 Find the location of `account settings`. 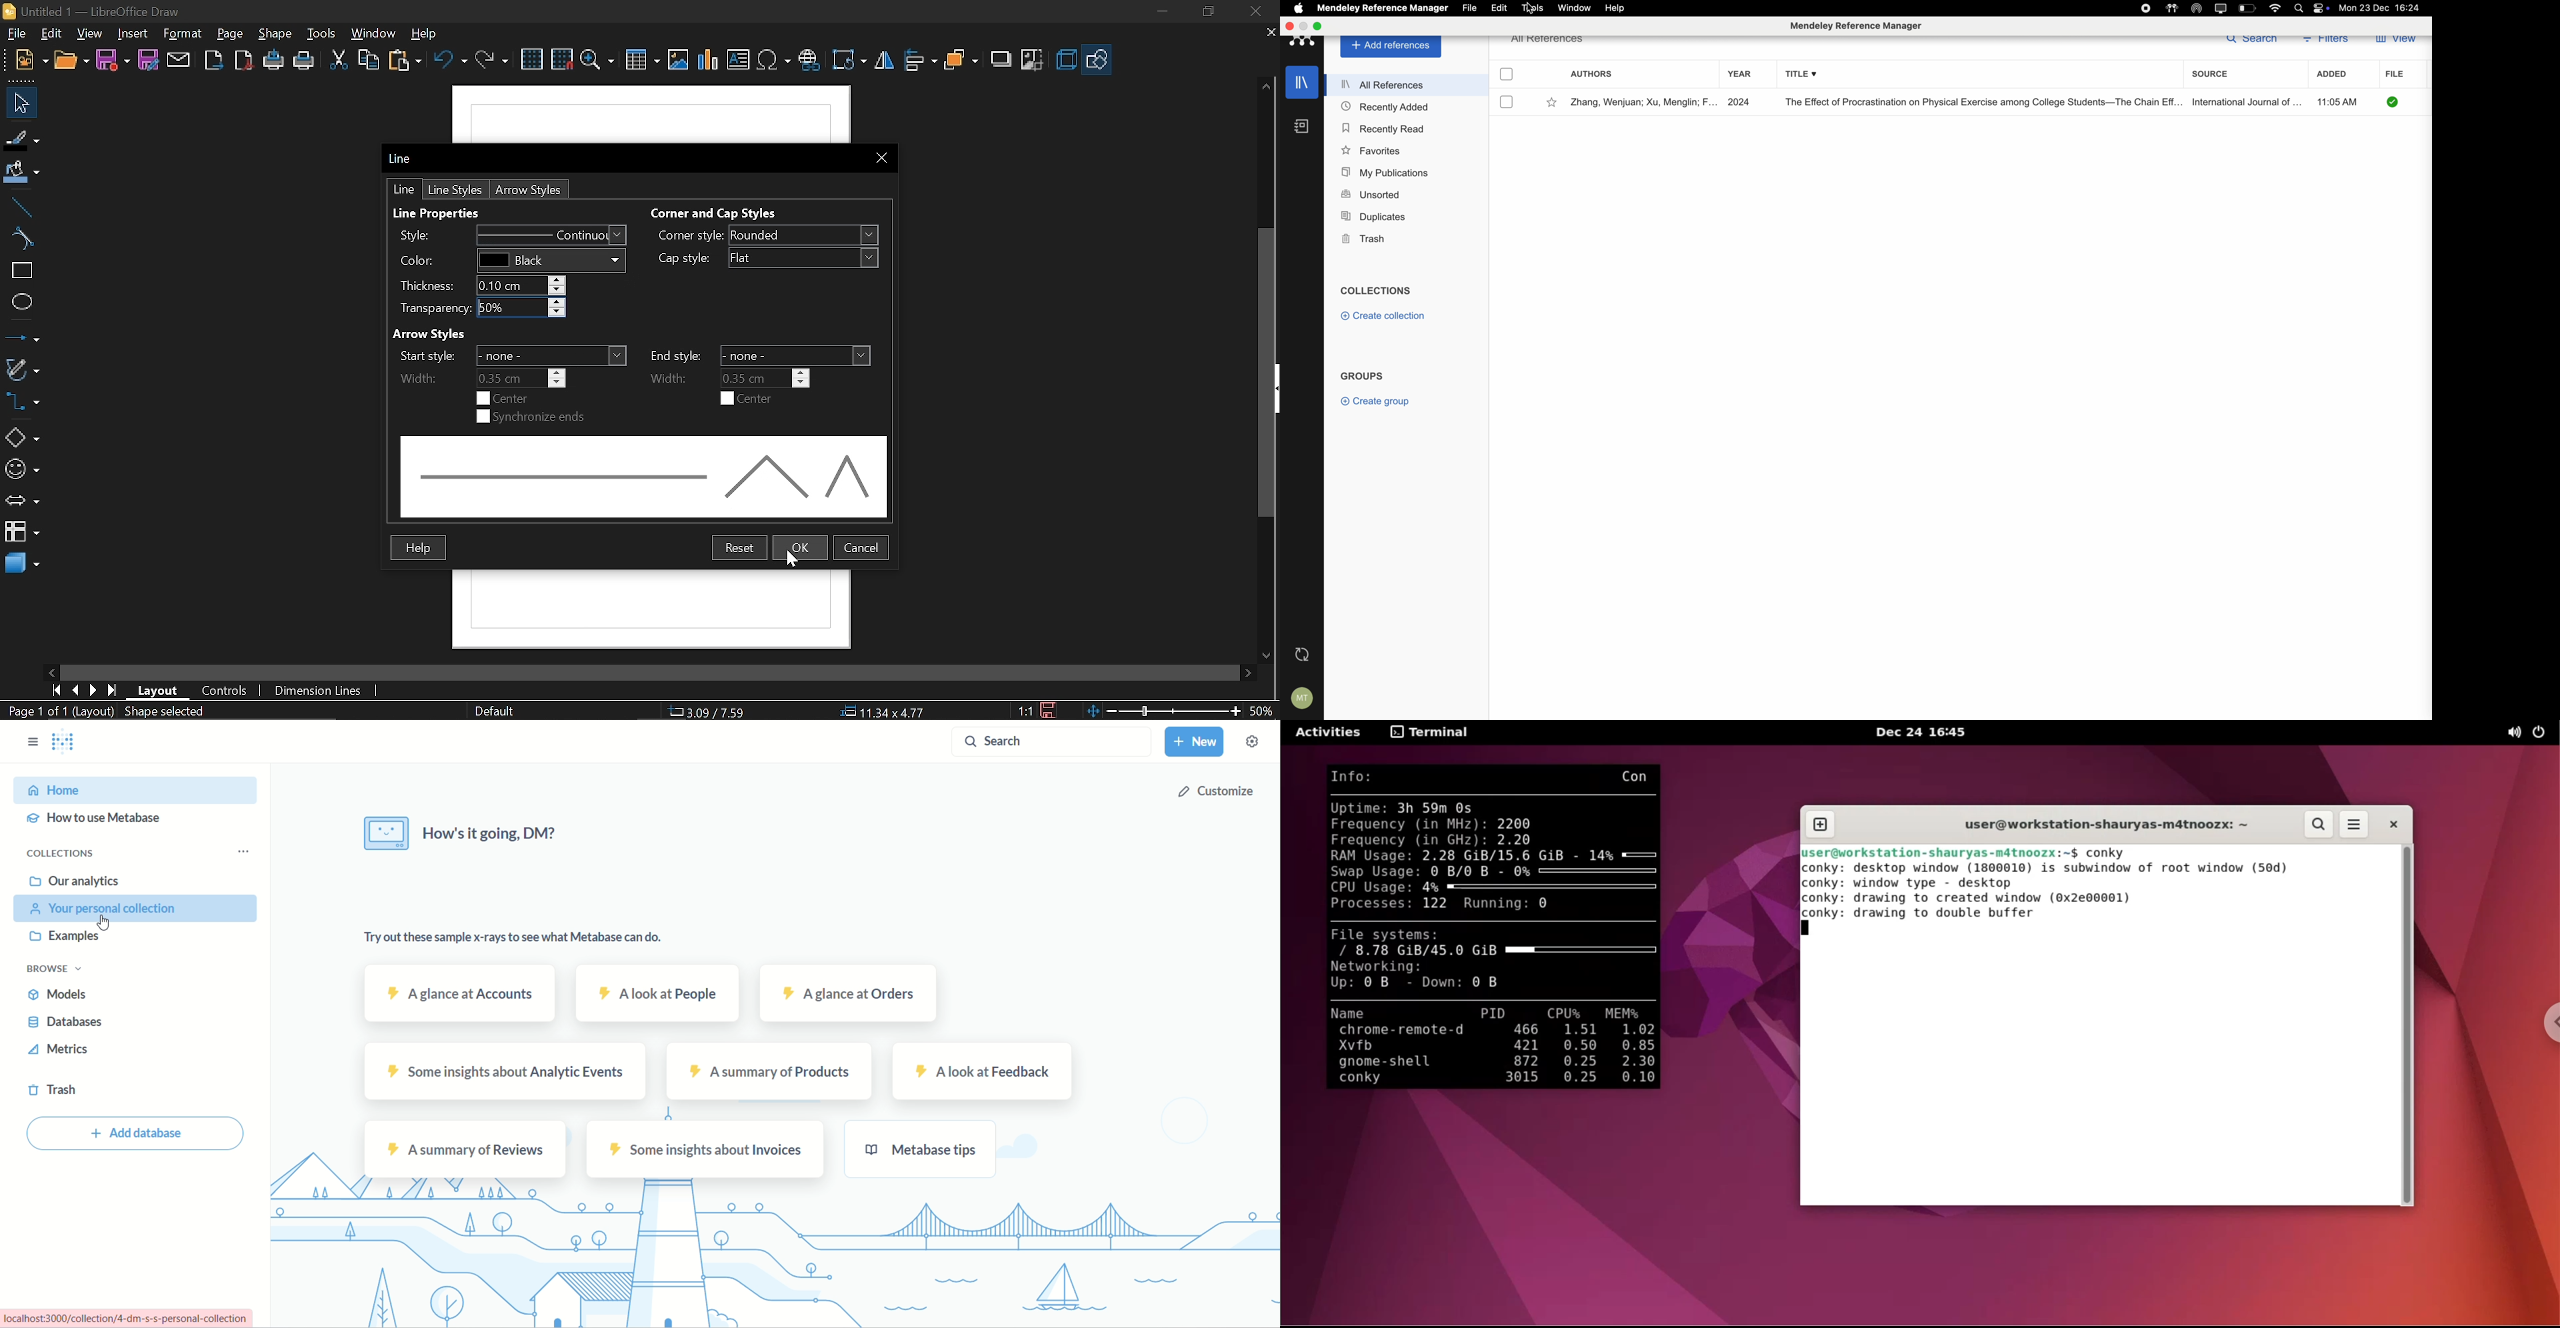

account settings is located at coordinates (1304, 698).